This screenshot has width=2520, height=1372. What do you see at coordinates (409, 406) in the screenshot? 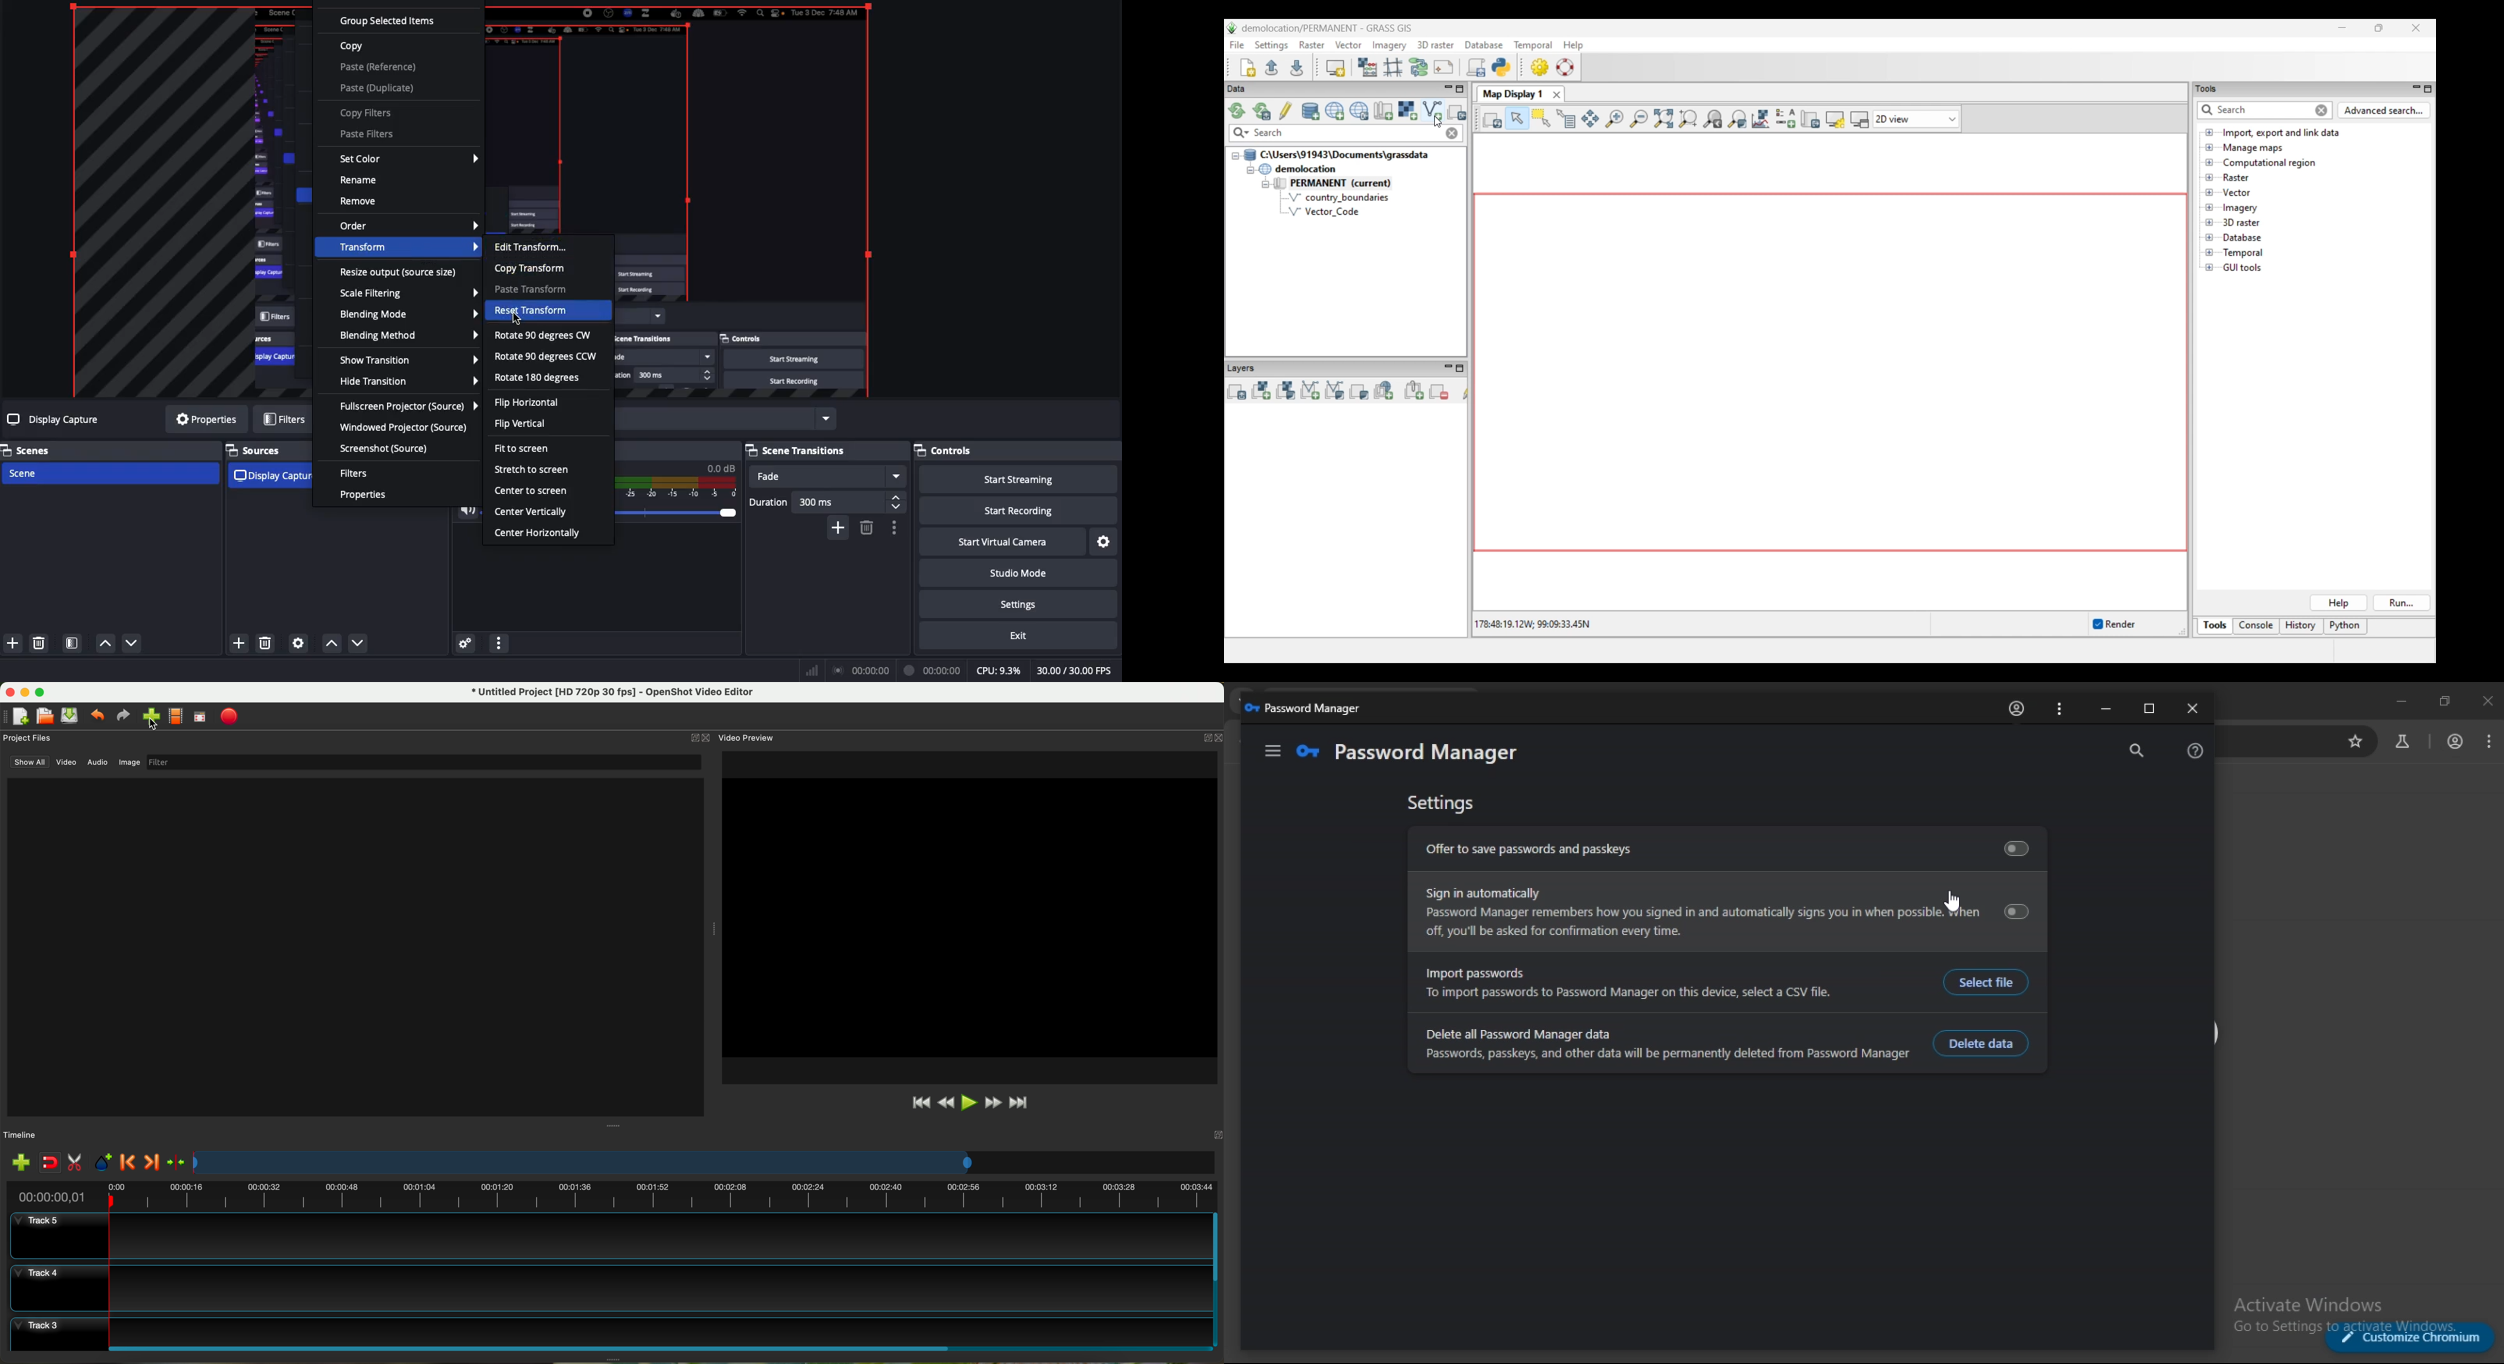
I see `Full screen projector` at bounding box center [409, 406].